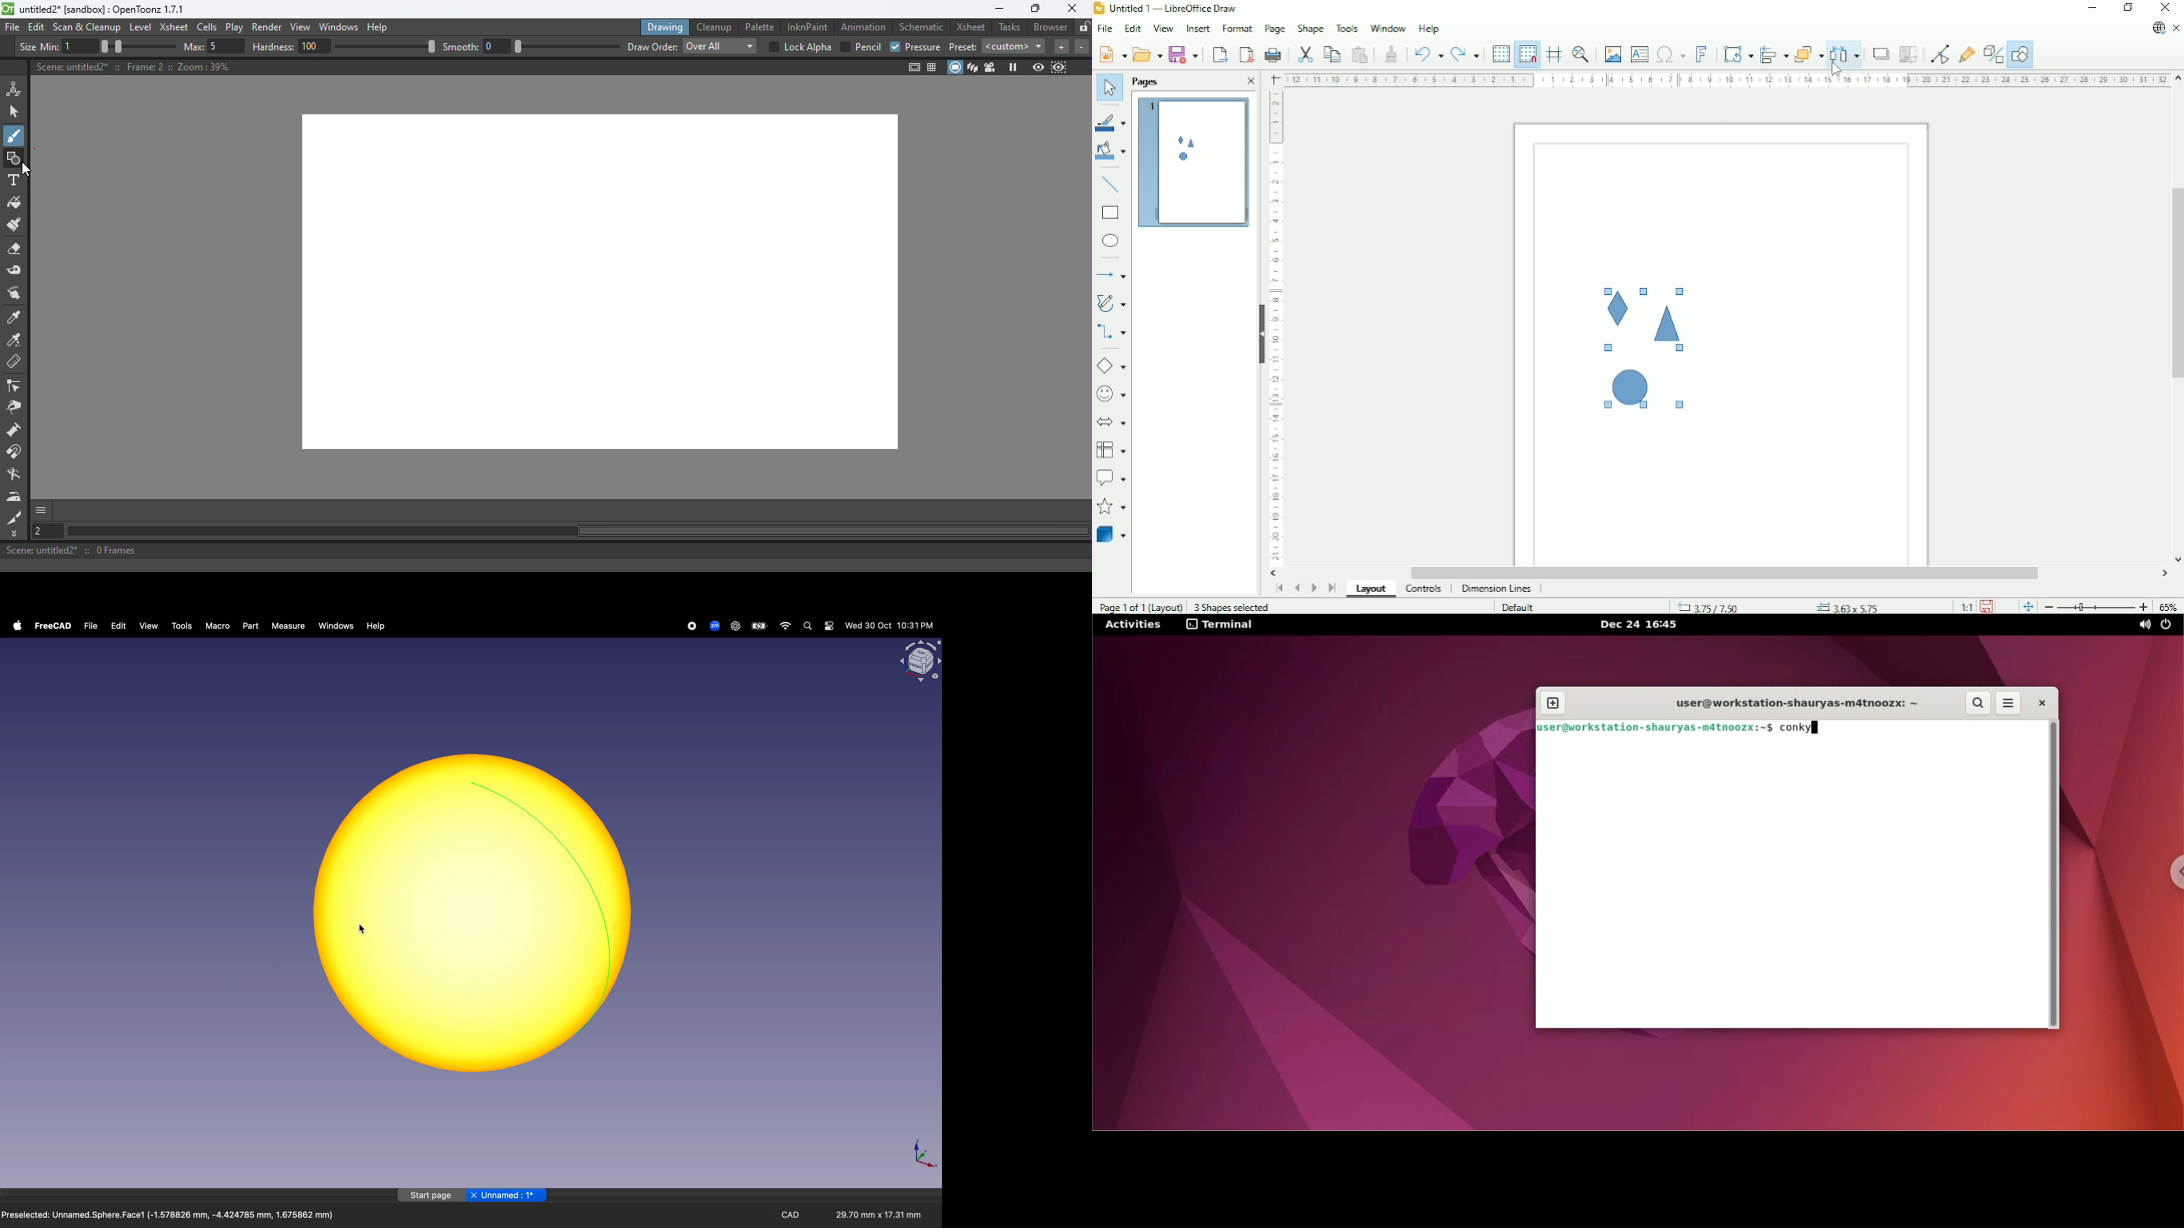  What do you see at coordinates (1965, 607) in the screenshot?
I see `Scaling factor` at bounding box center [1965, 607].